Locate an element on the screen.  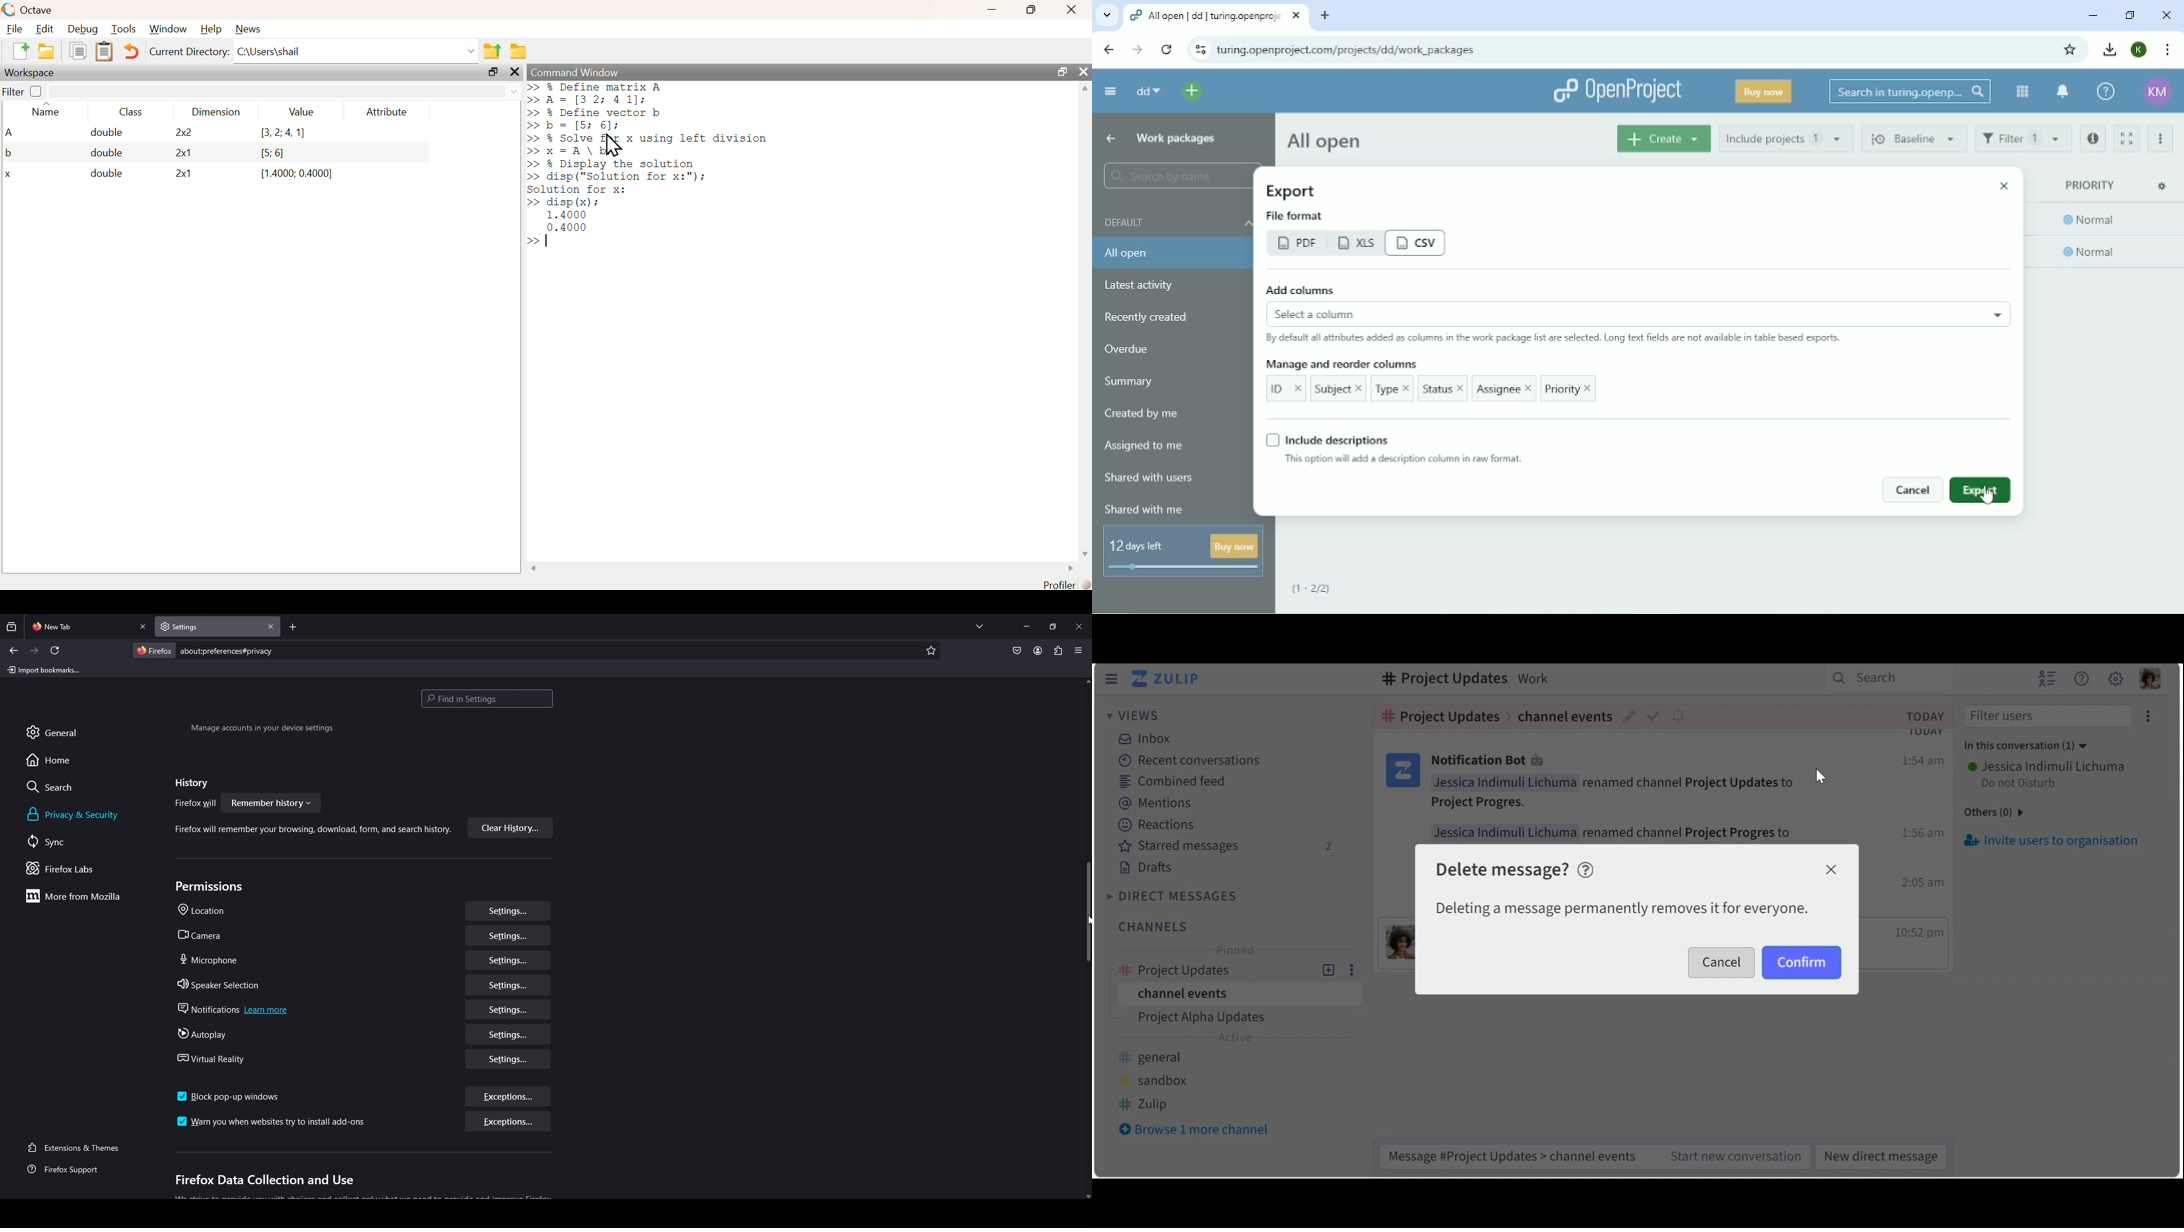
OpenProject is located at coordinates (1616, 91).